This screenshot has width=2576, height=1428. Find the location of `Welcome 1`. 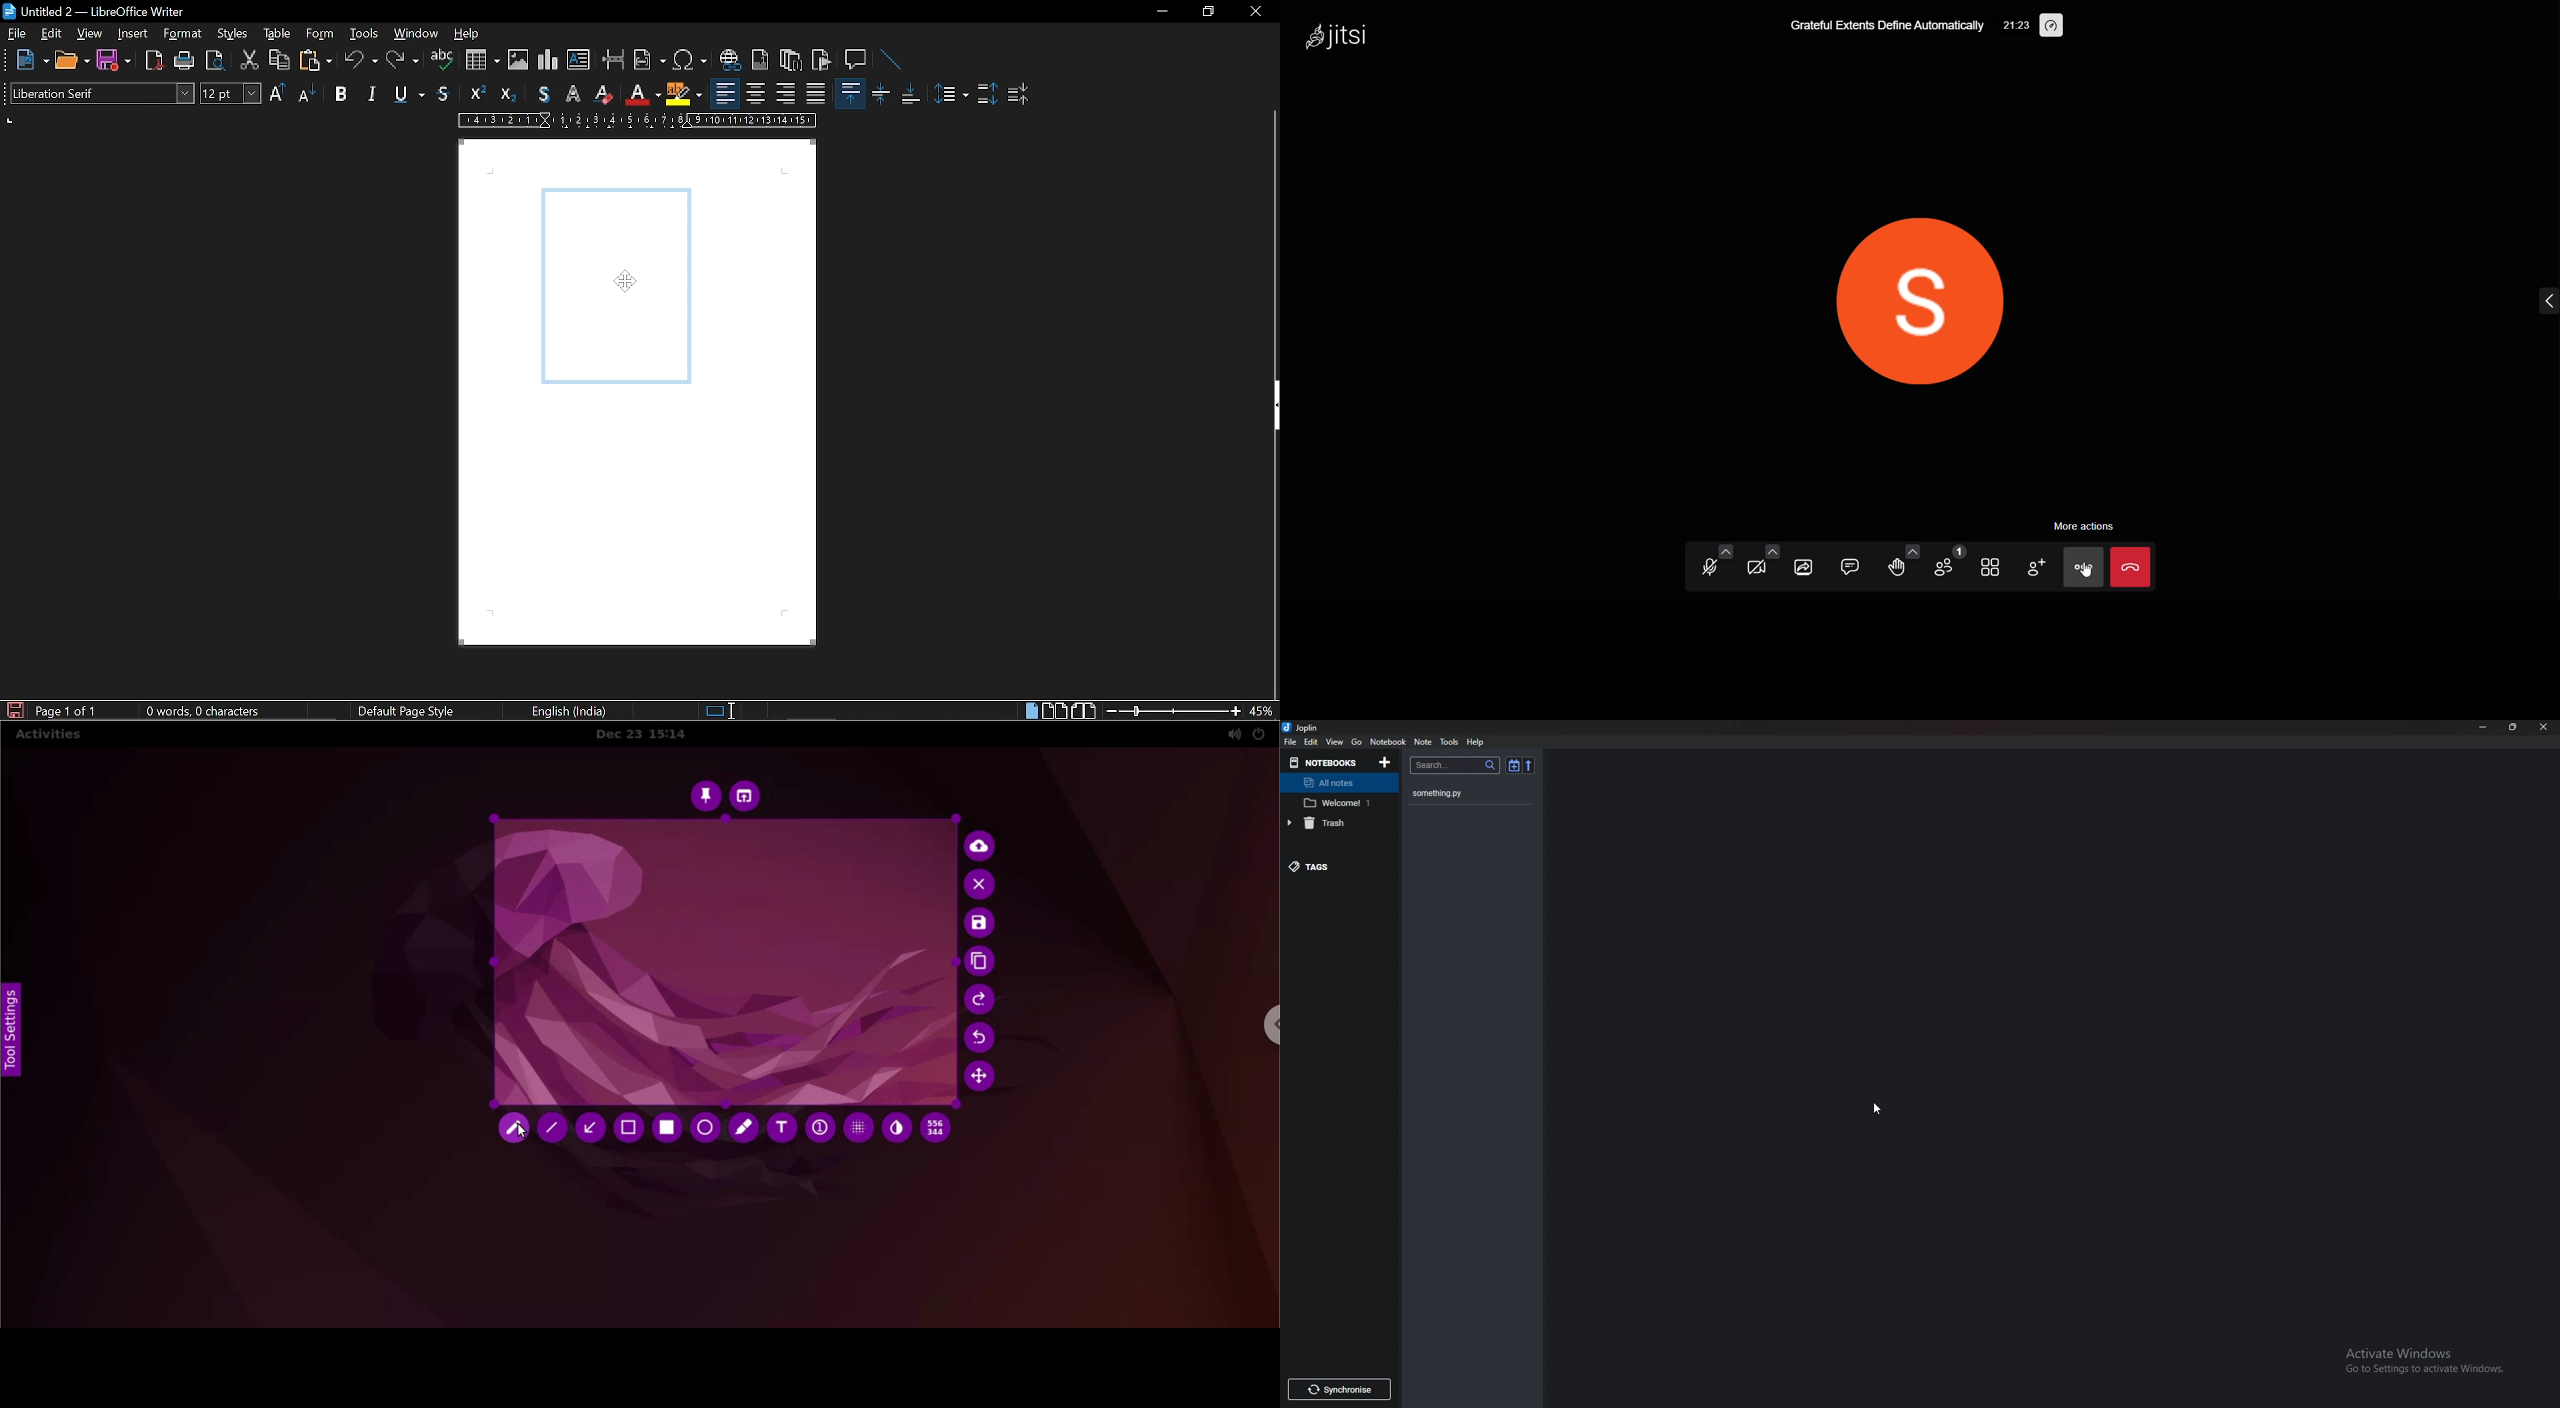

Welcome 1 is located at coordinates (1340, 801).